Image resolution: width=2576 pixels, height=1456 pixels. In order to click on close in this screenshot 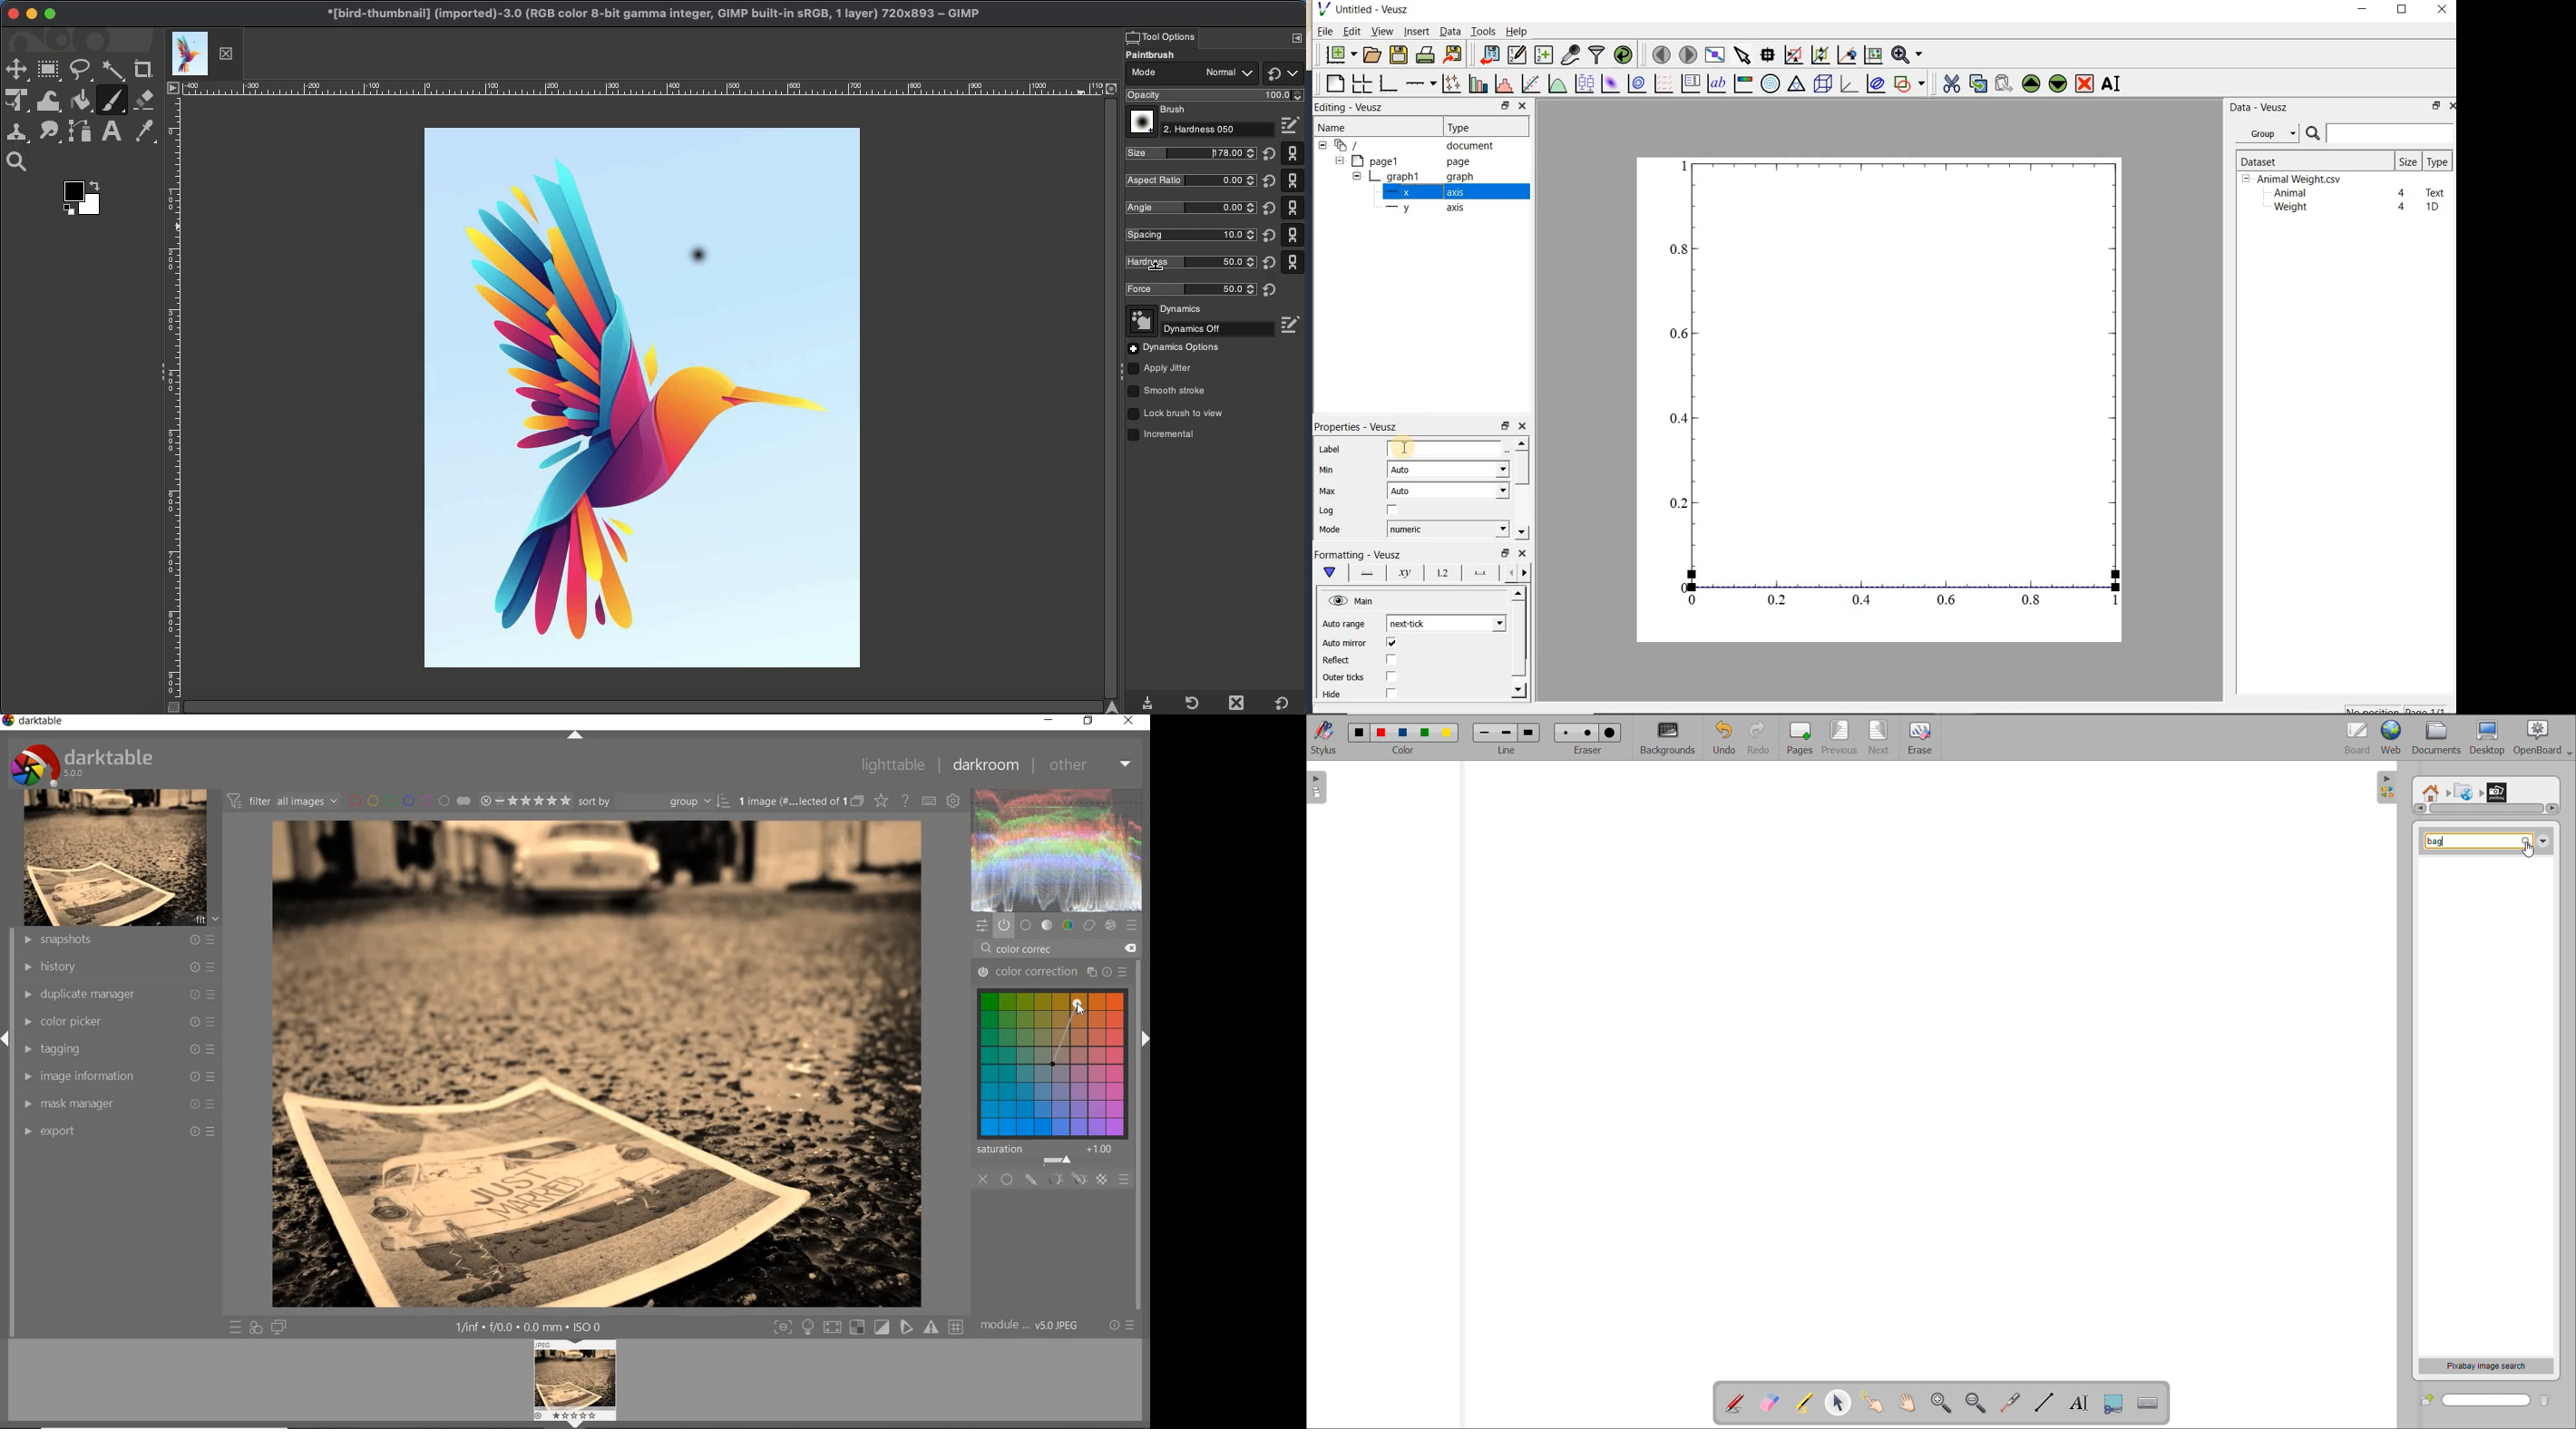, I will do `click(1522, 554)`.